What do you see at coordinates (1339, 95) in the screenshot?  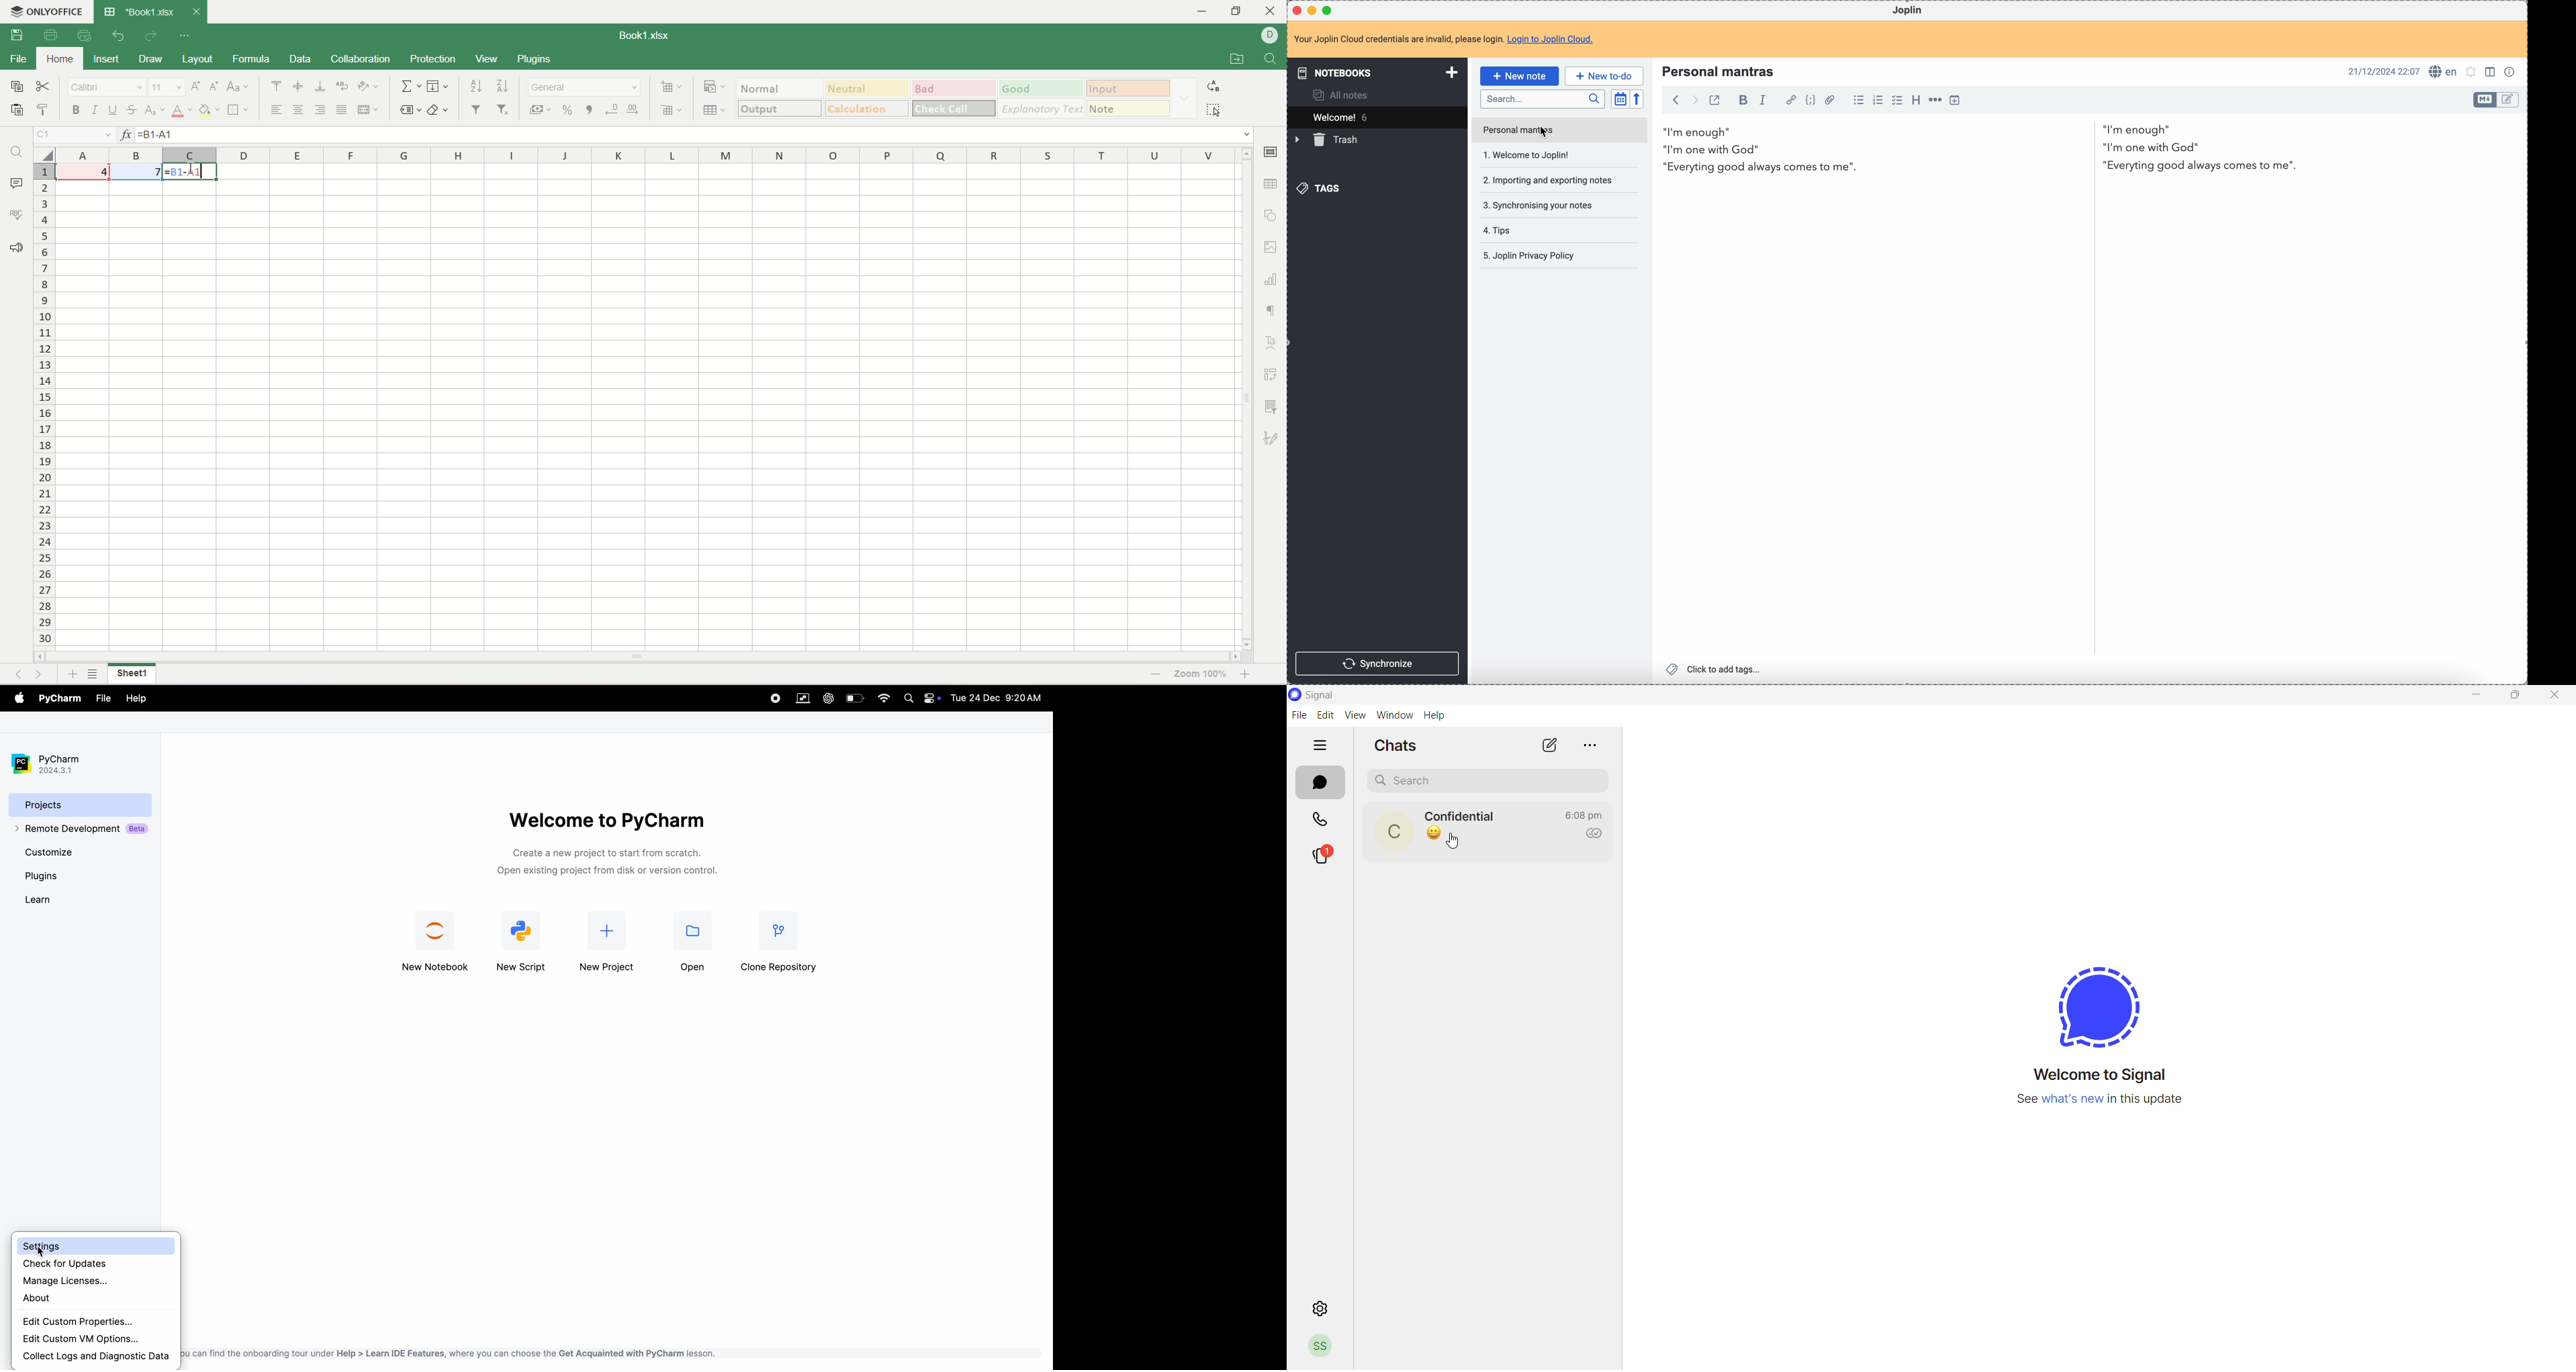 I see `all notes` at bounding box center [1339, 95].